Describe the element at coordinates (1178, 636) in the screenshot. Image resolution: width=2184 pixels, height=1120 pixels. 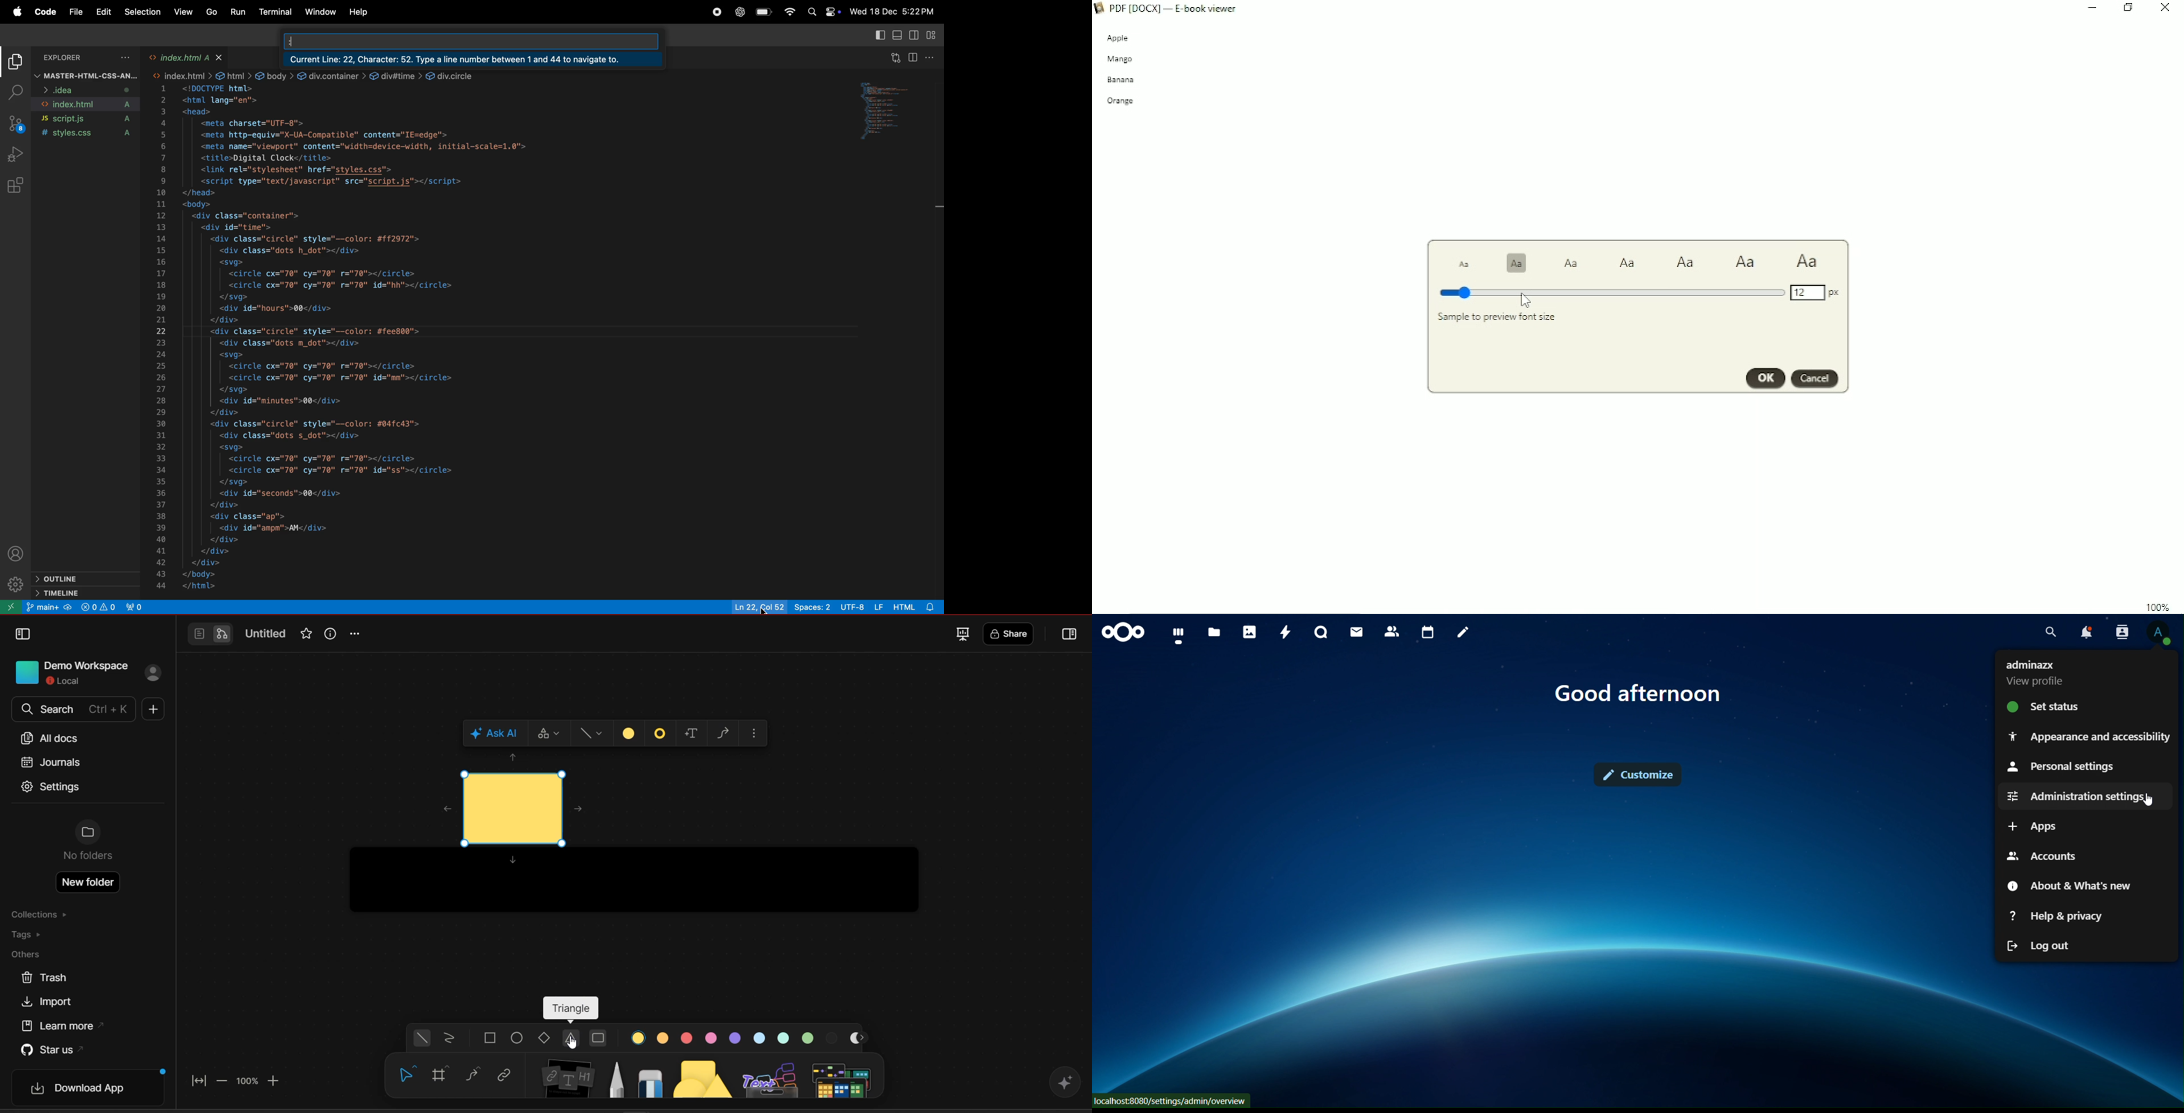
I see `dashboard` at that location.